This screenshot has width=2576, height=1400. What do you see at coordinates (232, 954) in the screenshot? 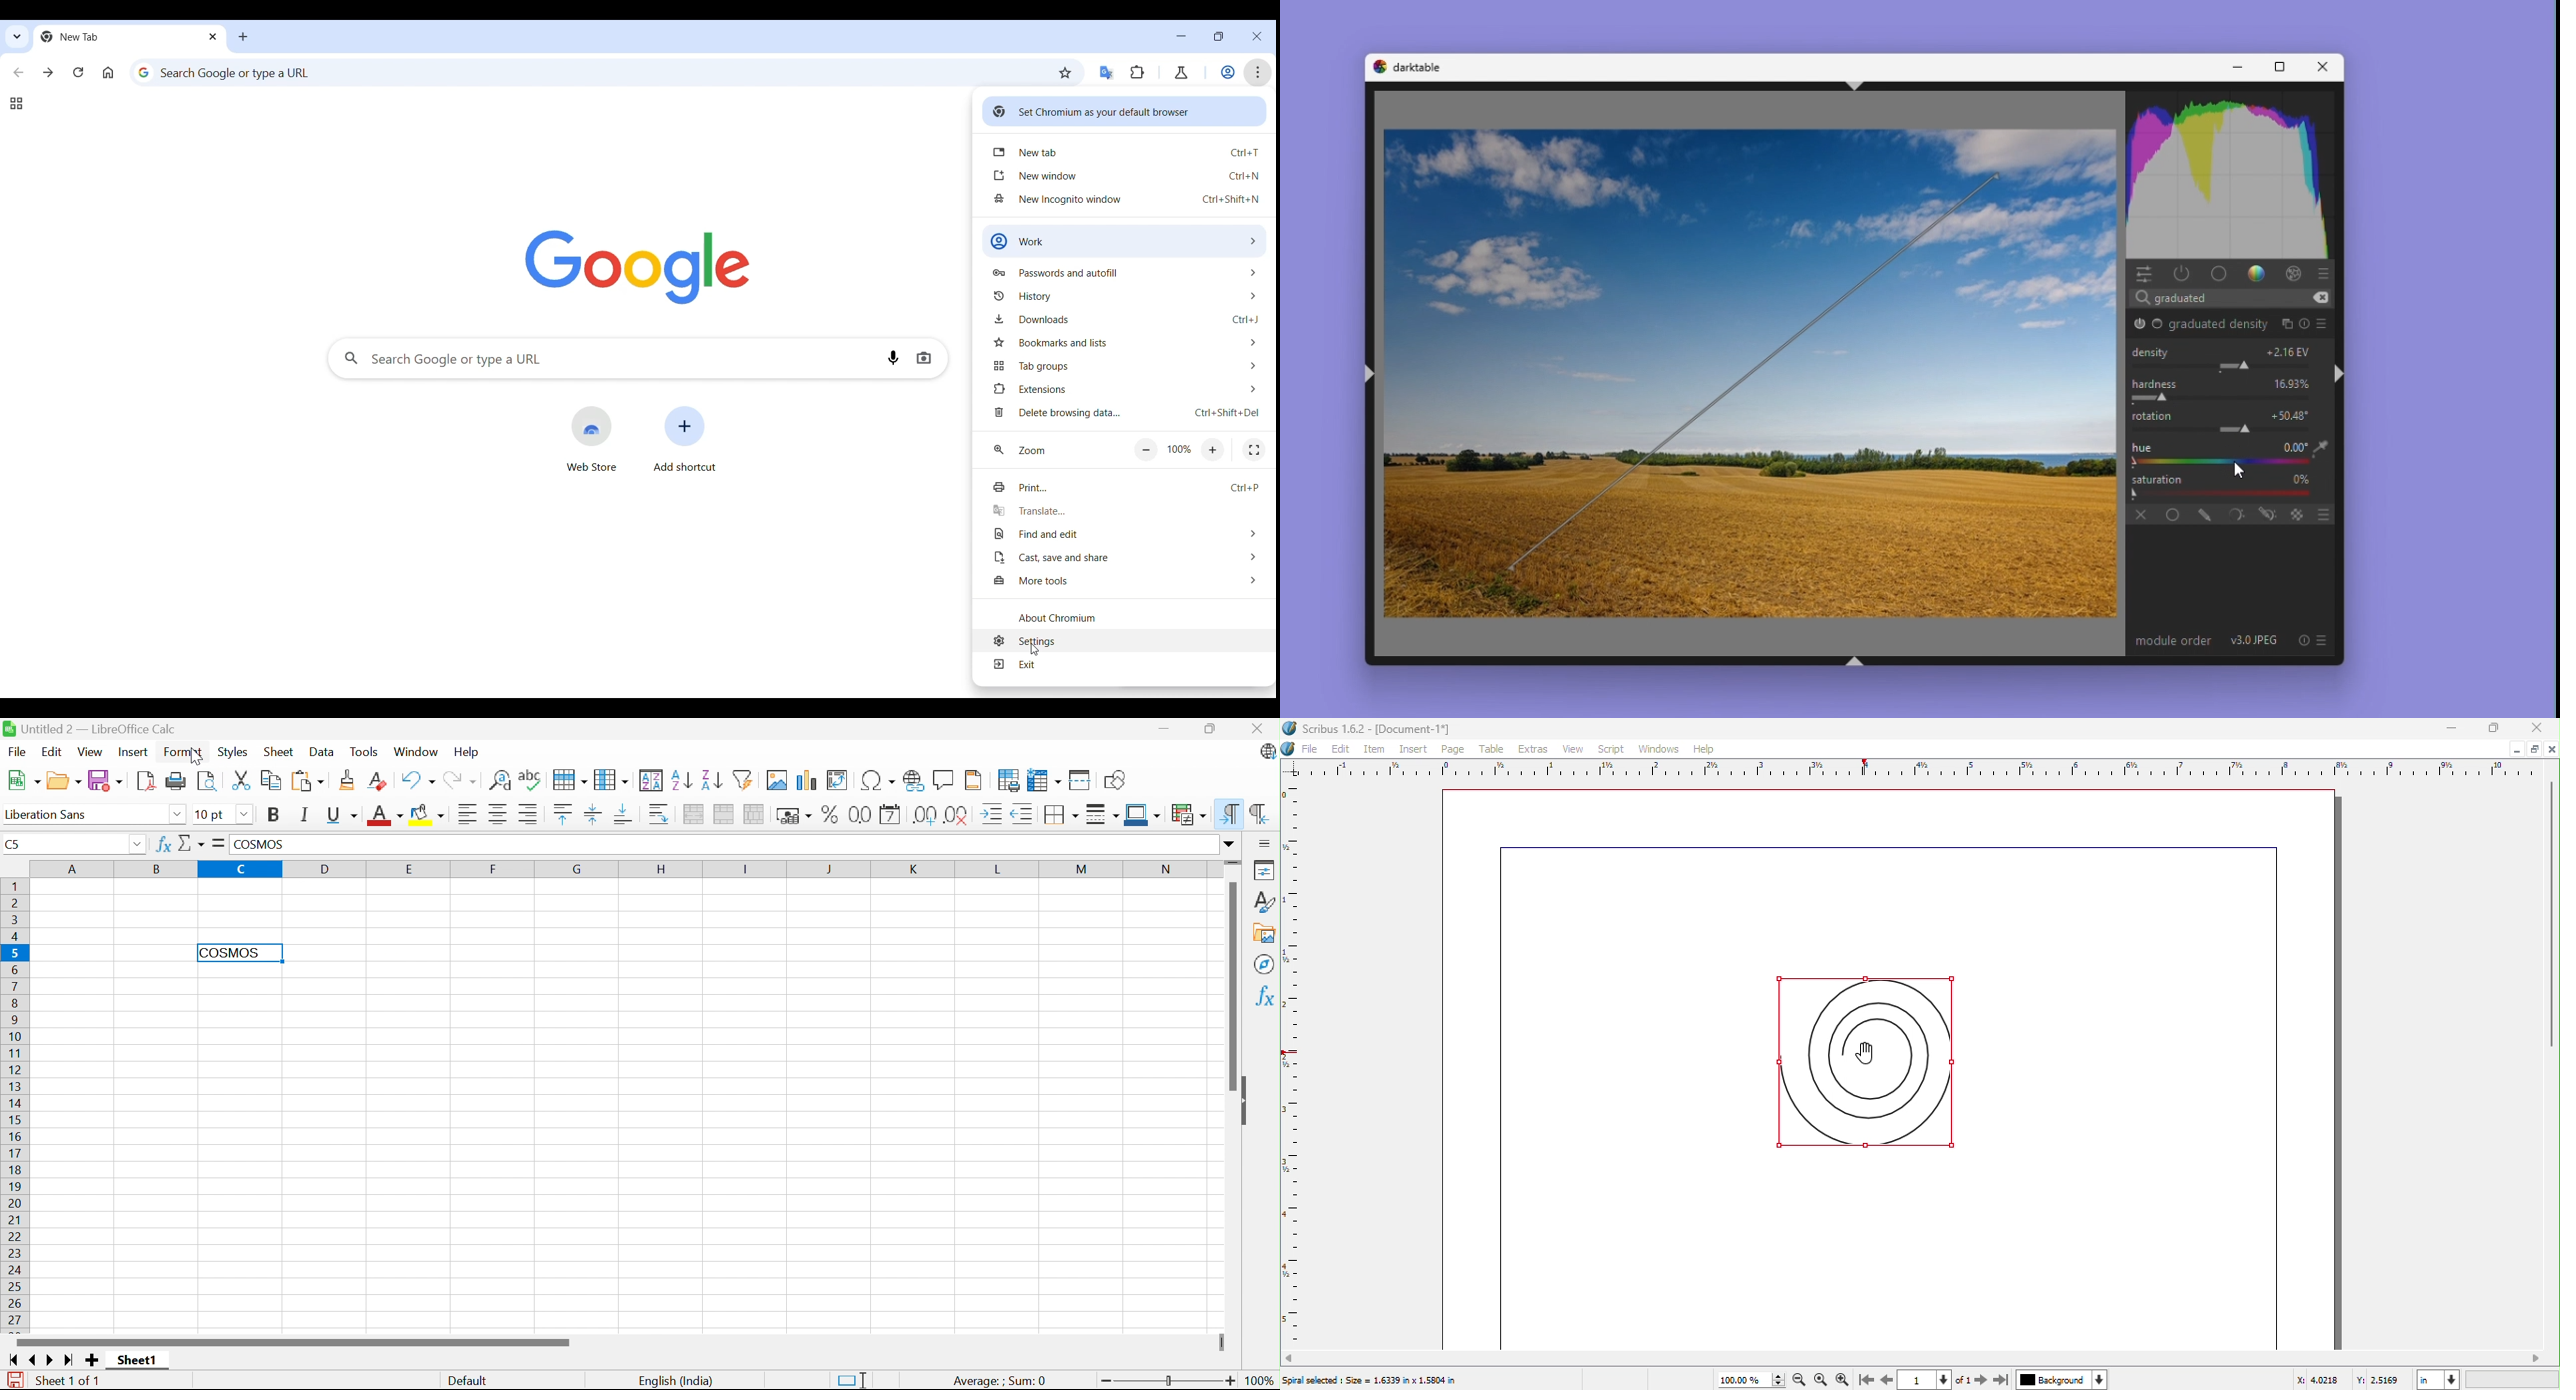
I see `COSMOS` at bounding box center [232, 954].